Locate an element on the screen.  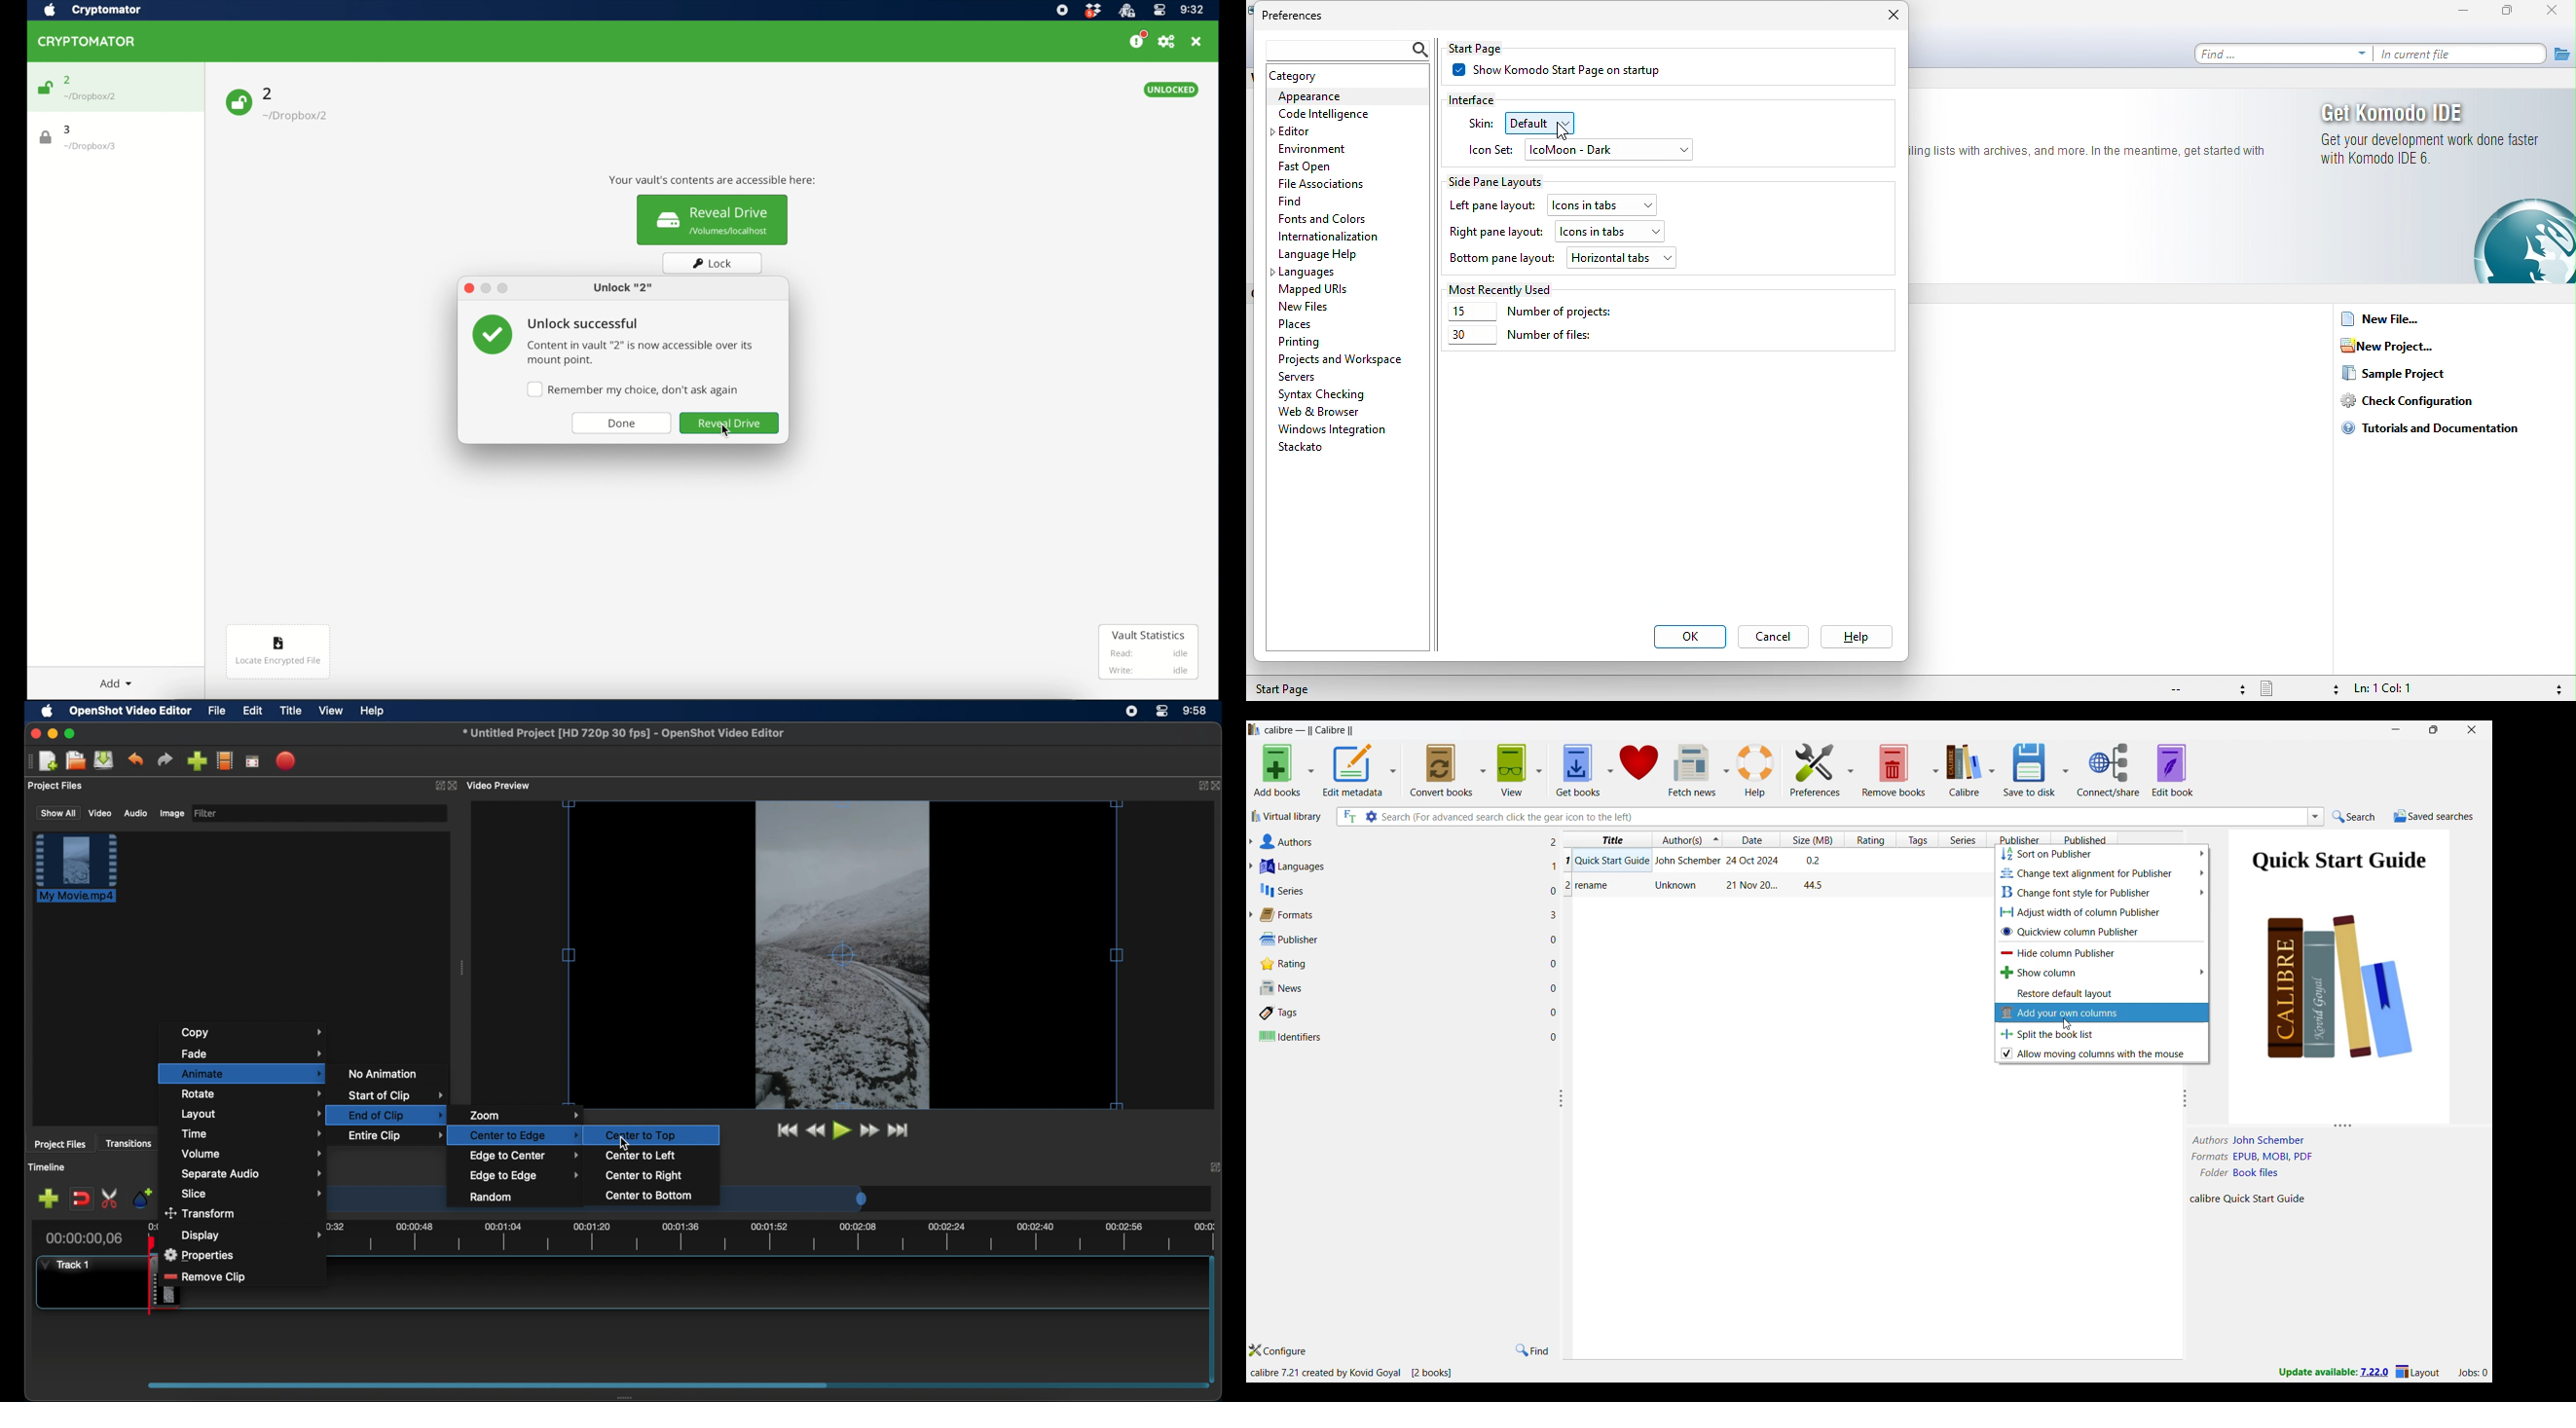
44.5 is located at coordinates (1813, 885).